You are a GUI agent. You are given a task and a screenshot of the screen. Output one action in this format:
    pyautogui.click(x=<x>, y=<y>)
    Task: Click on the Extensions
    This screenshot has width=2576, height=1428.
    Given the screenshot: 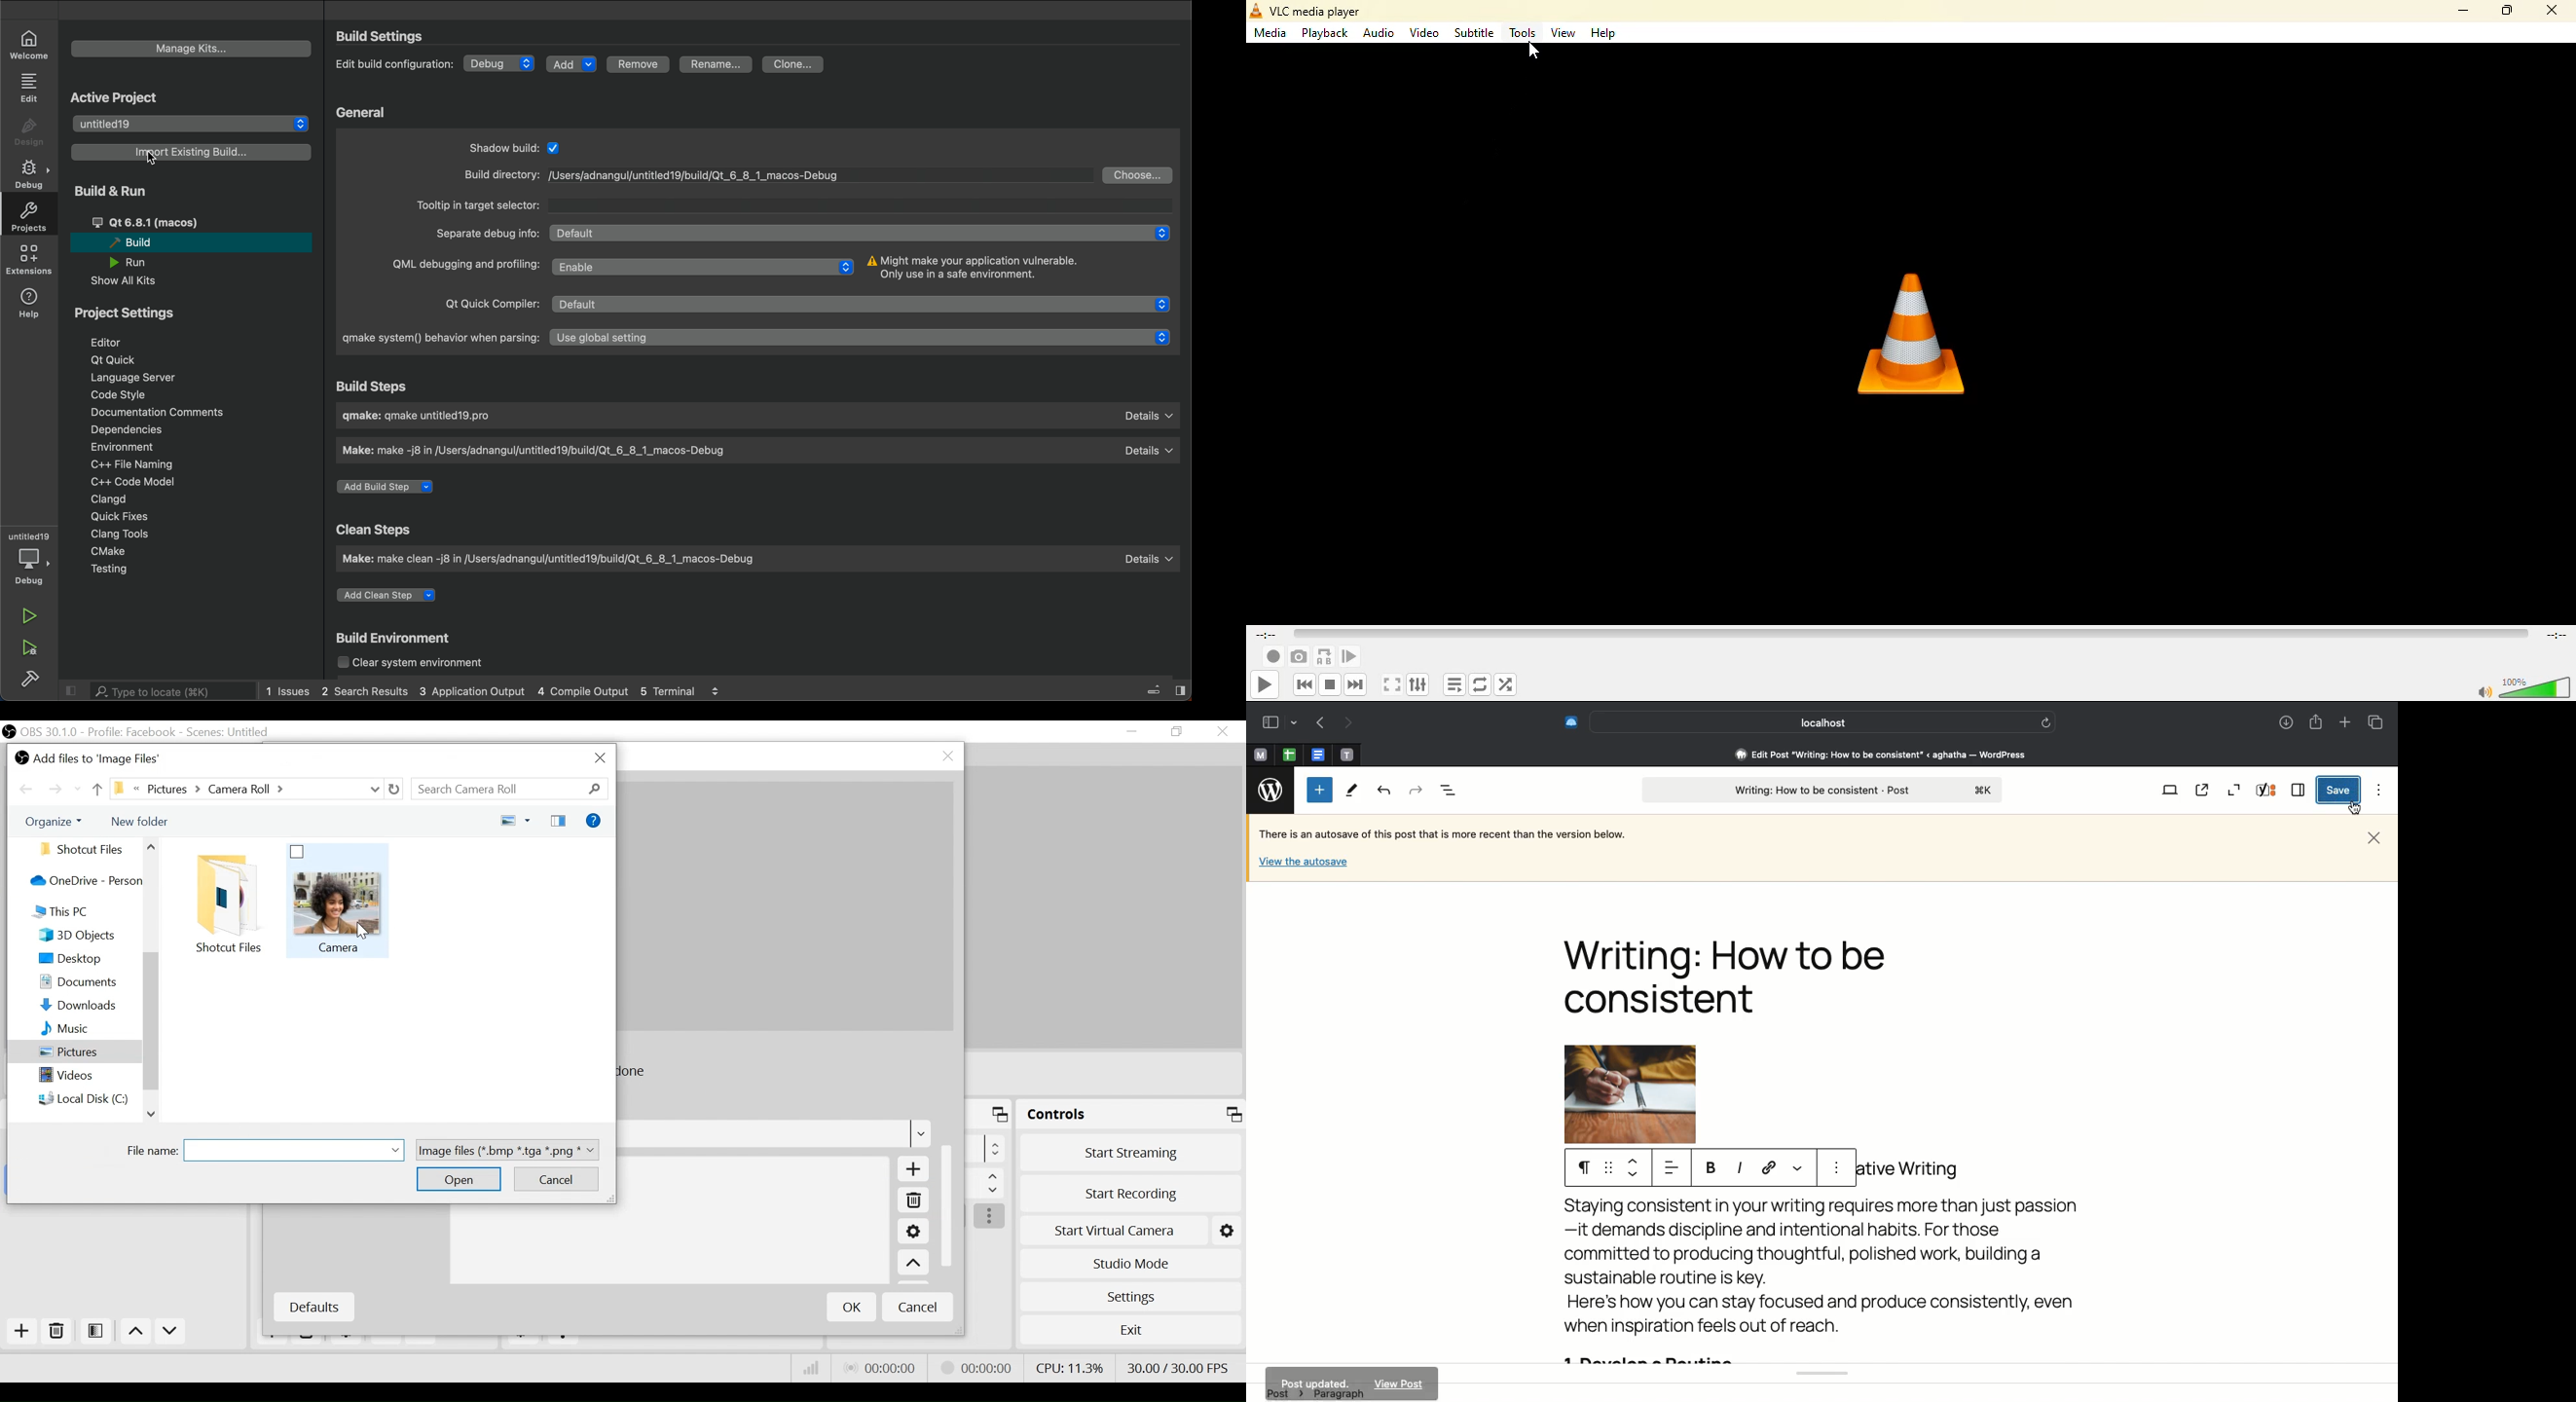 What is the action you would take?
    pyautogui.click(x=1570, y=720)
    